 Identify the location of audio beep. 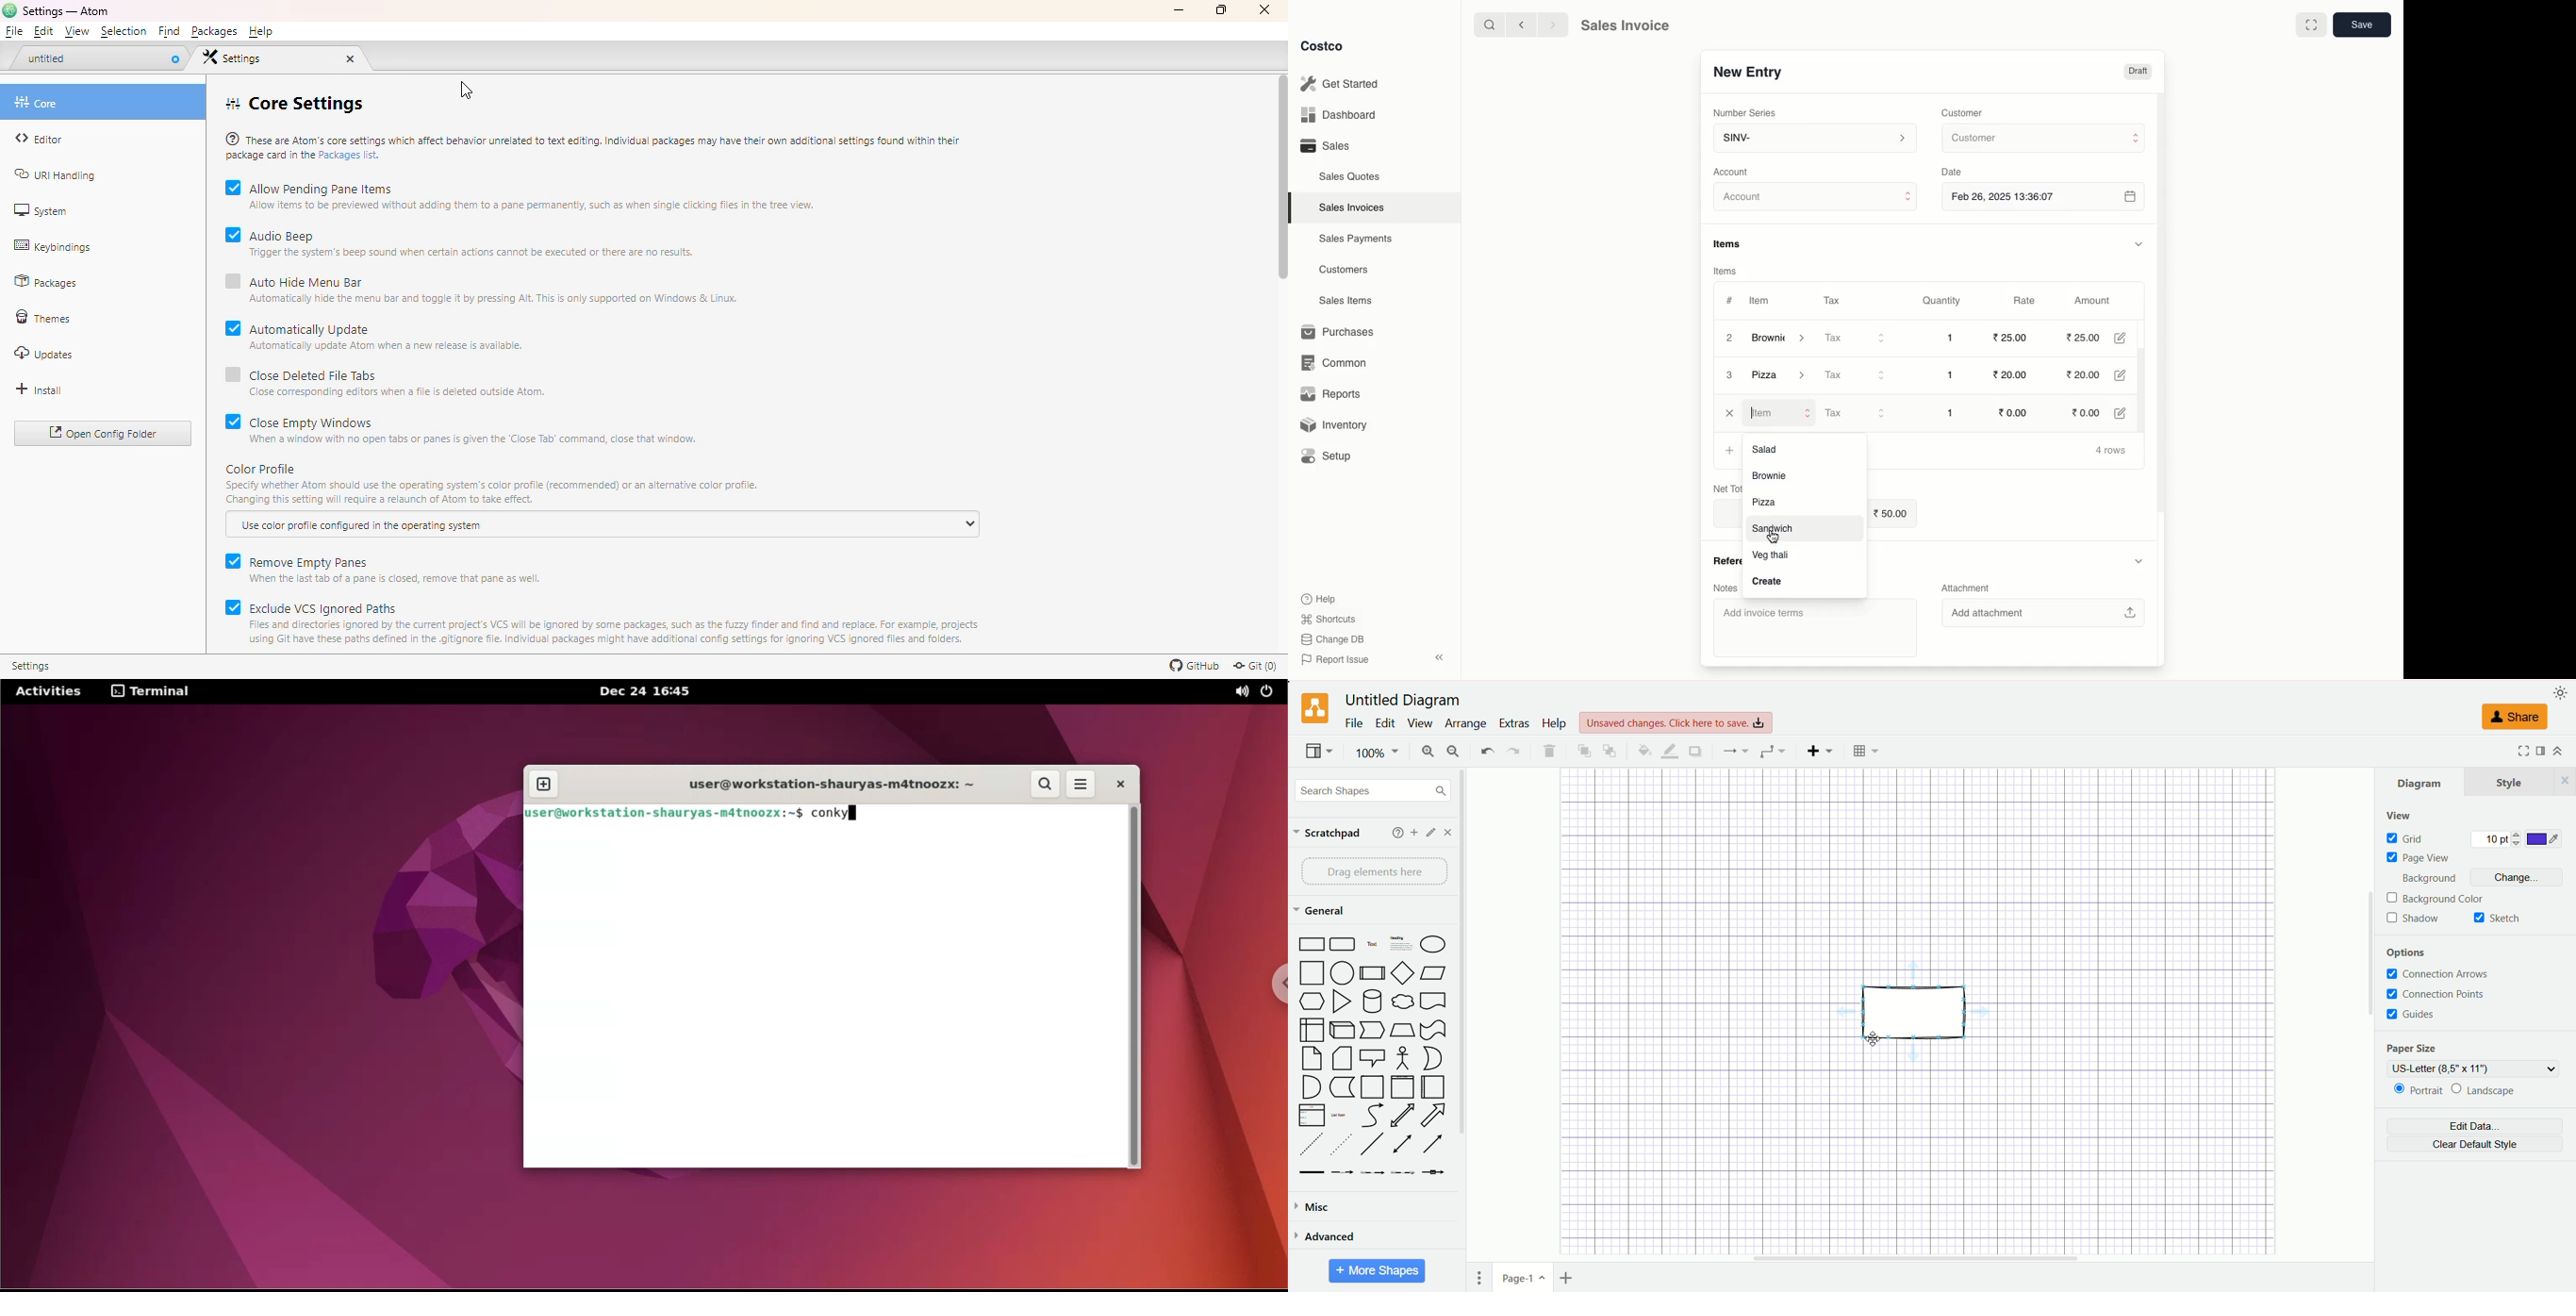
(473, 241).